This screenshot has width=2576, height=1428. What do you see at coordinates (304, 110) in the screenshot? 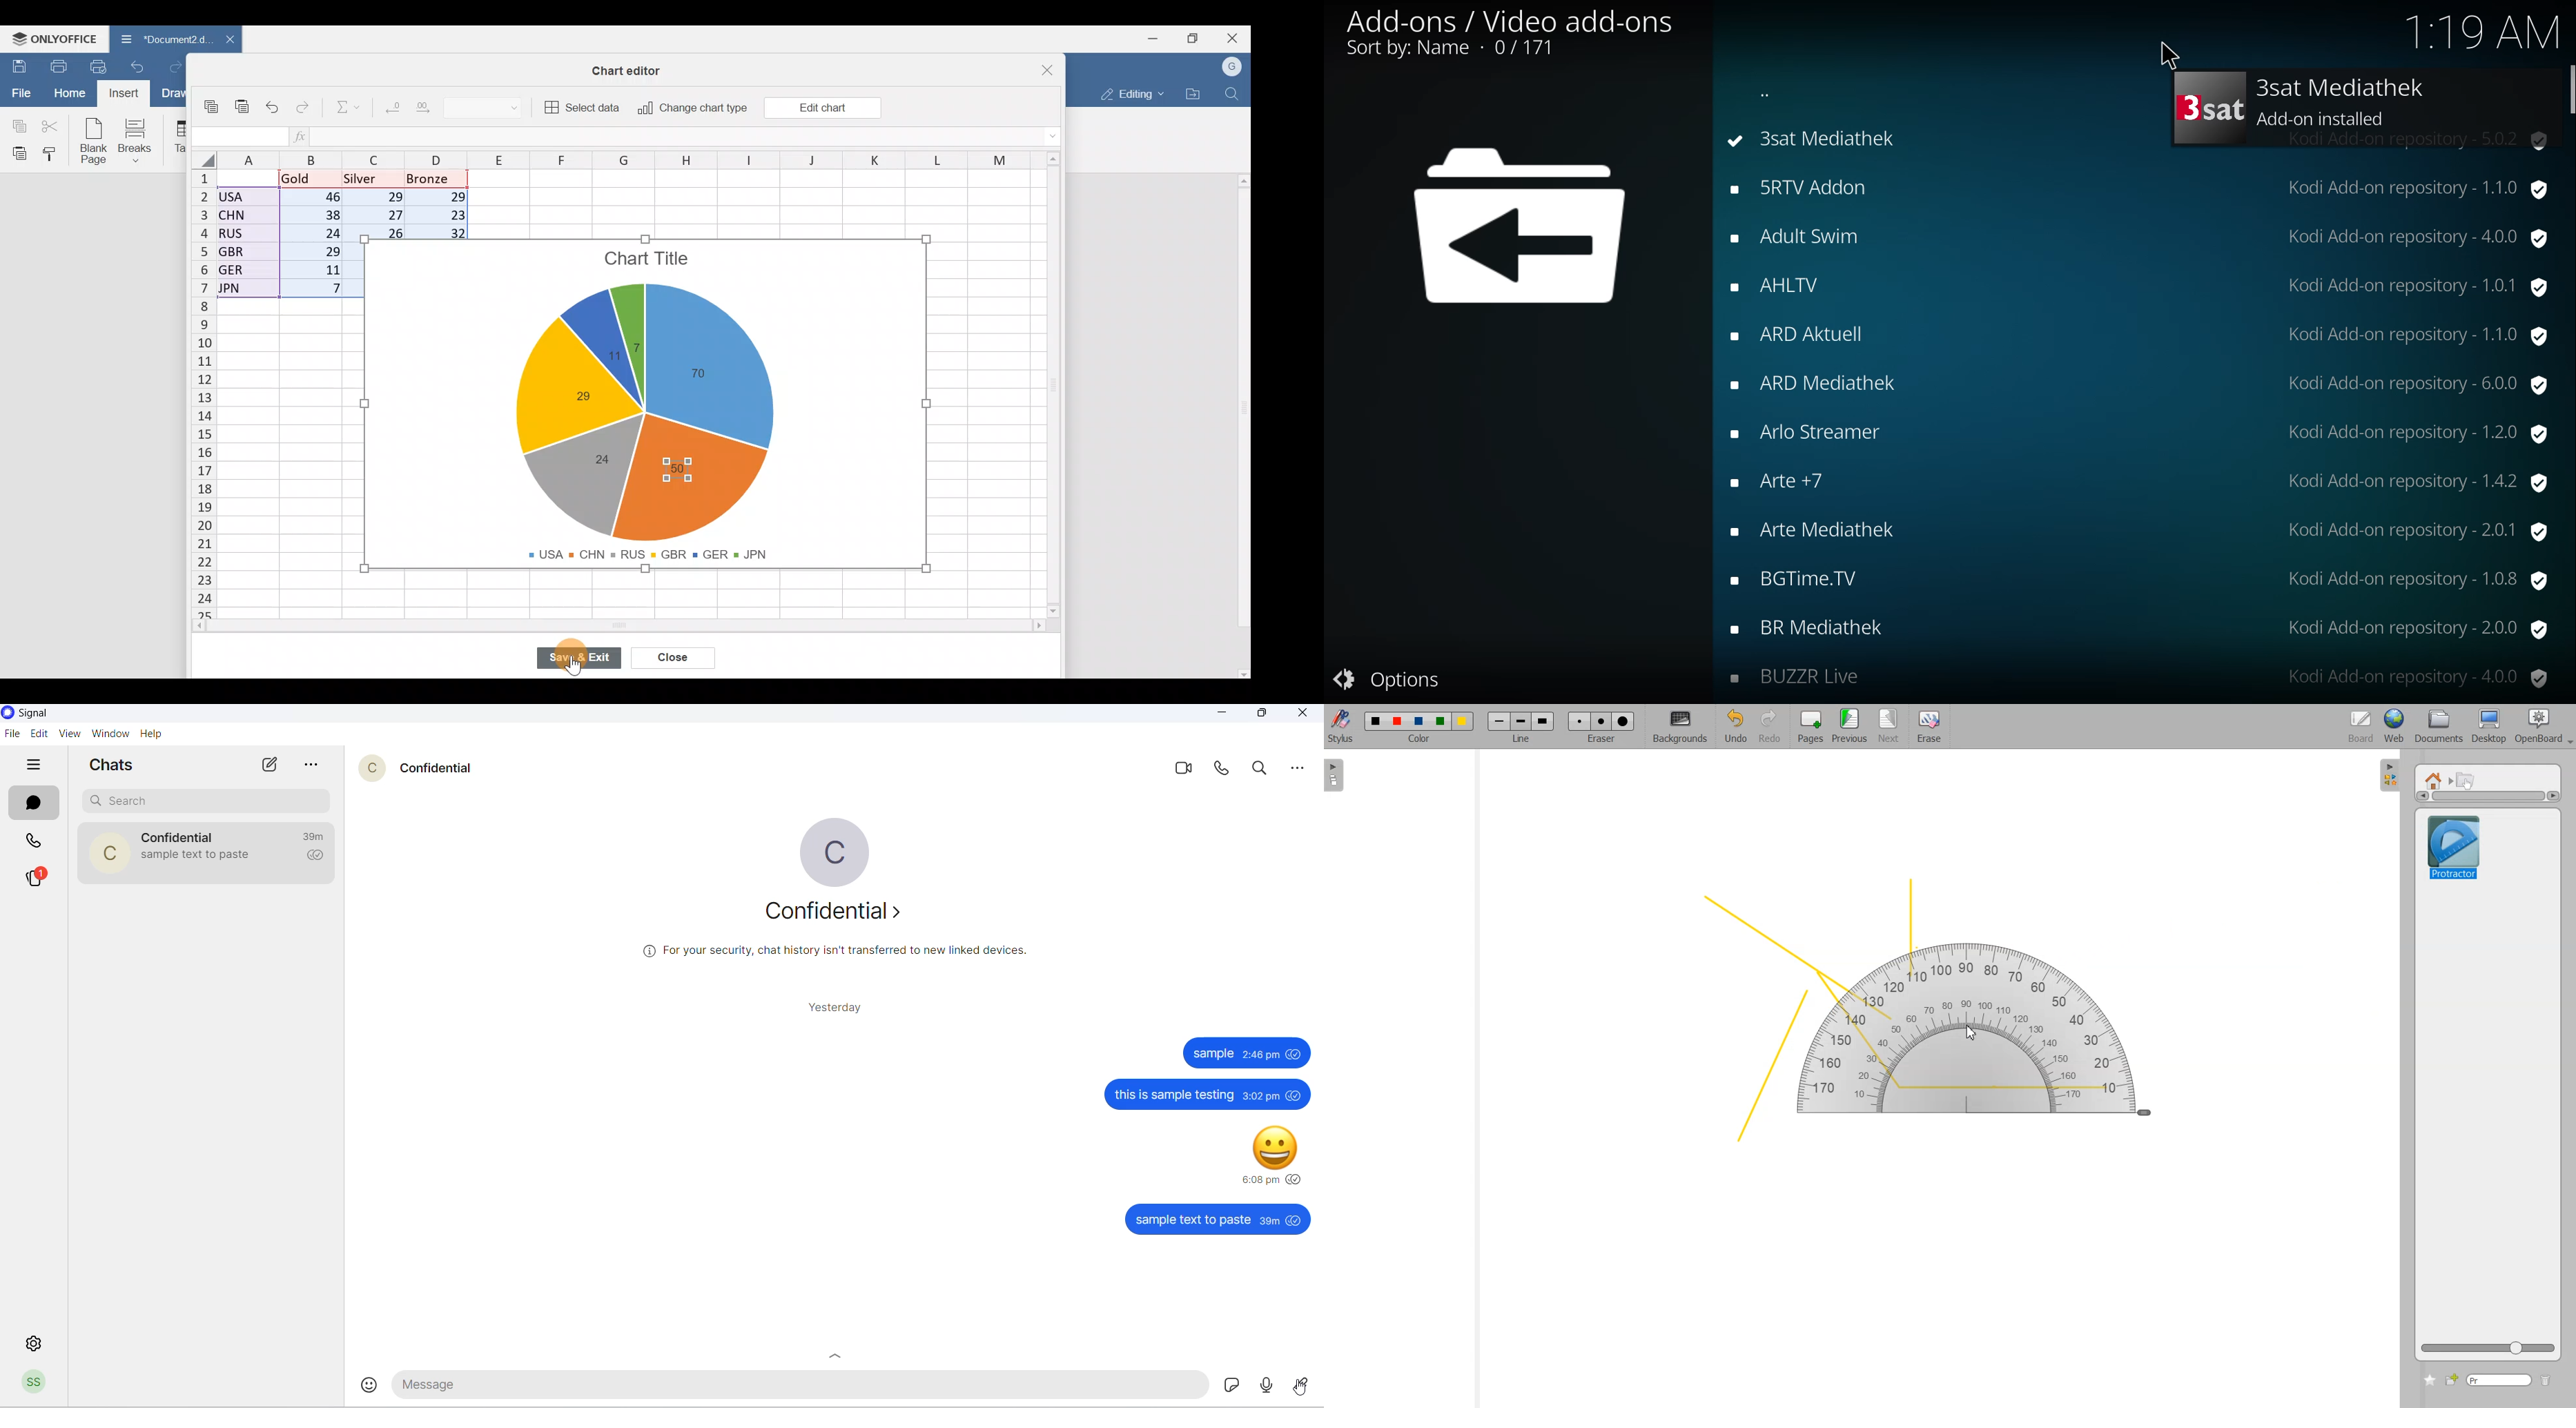
I see `Redo` at bounding box center [304, 110].